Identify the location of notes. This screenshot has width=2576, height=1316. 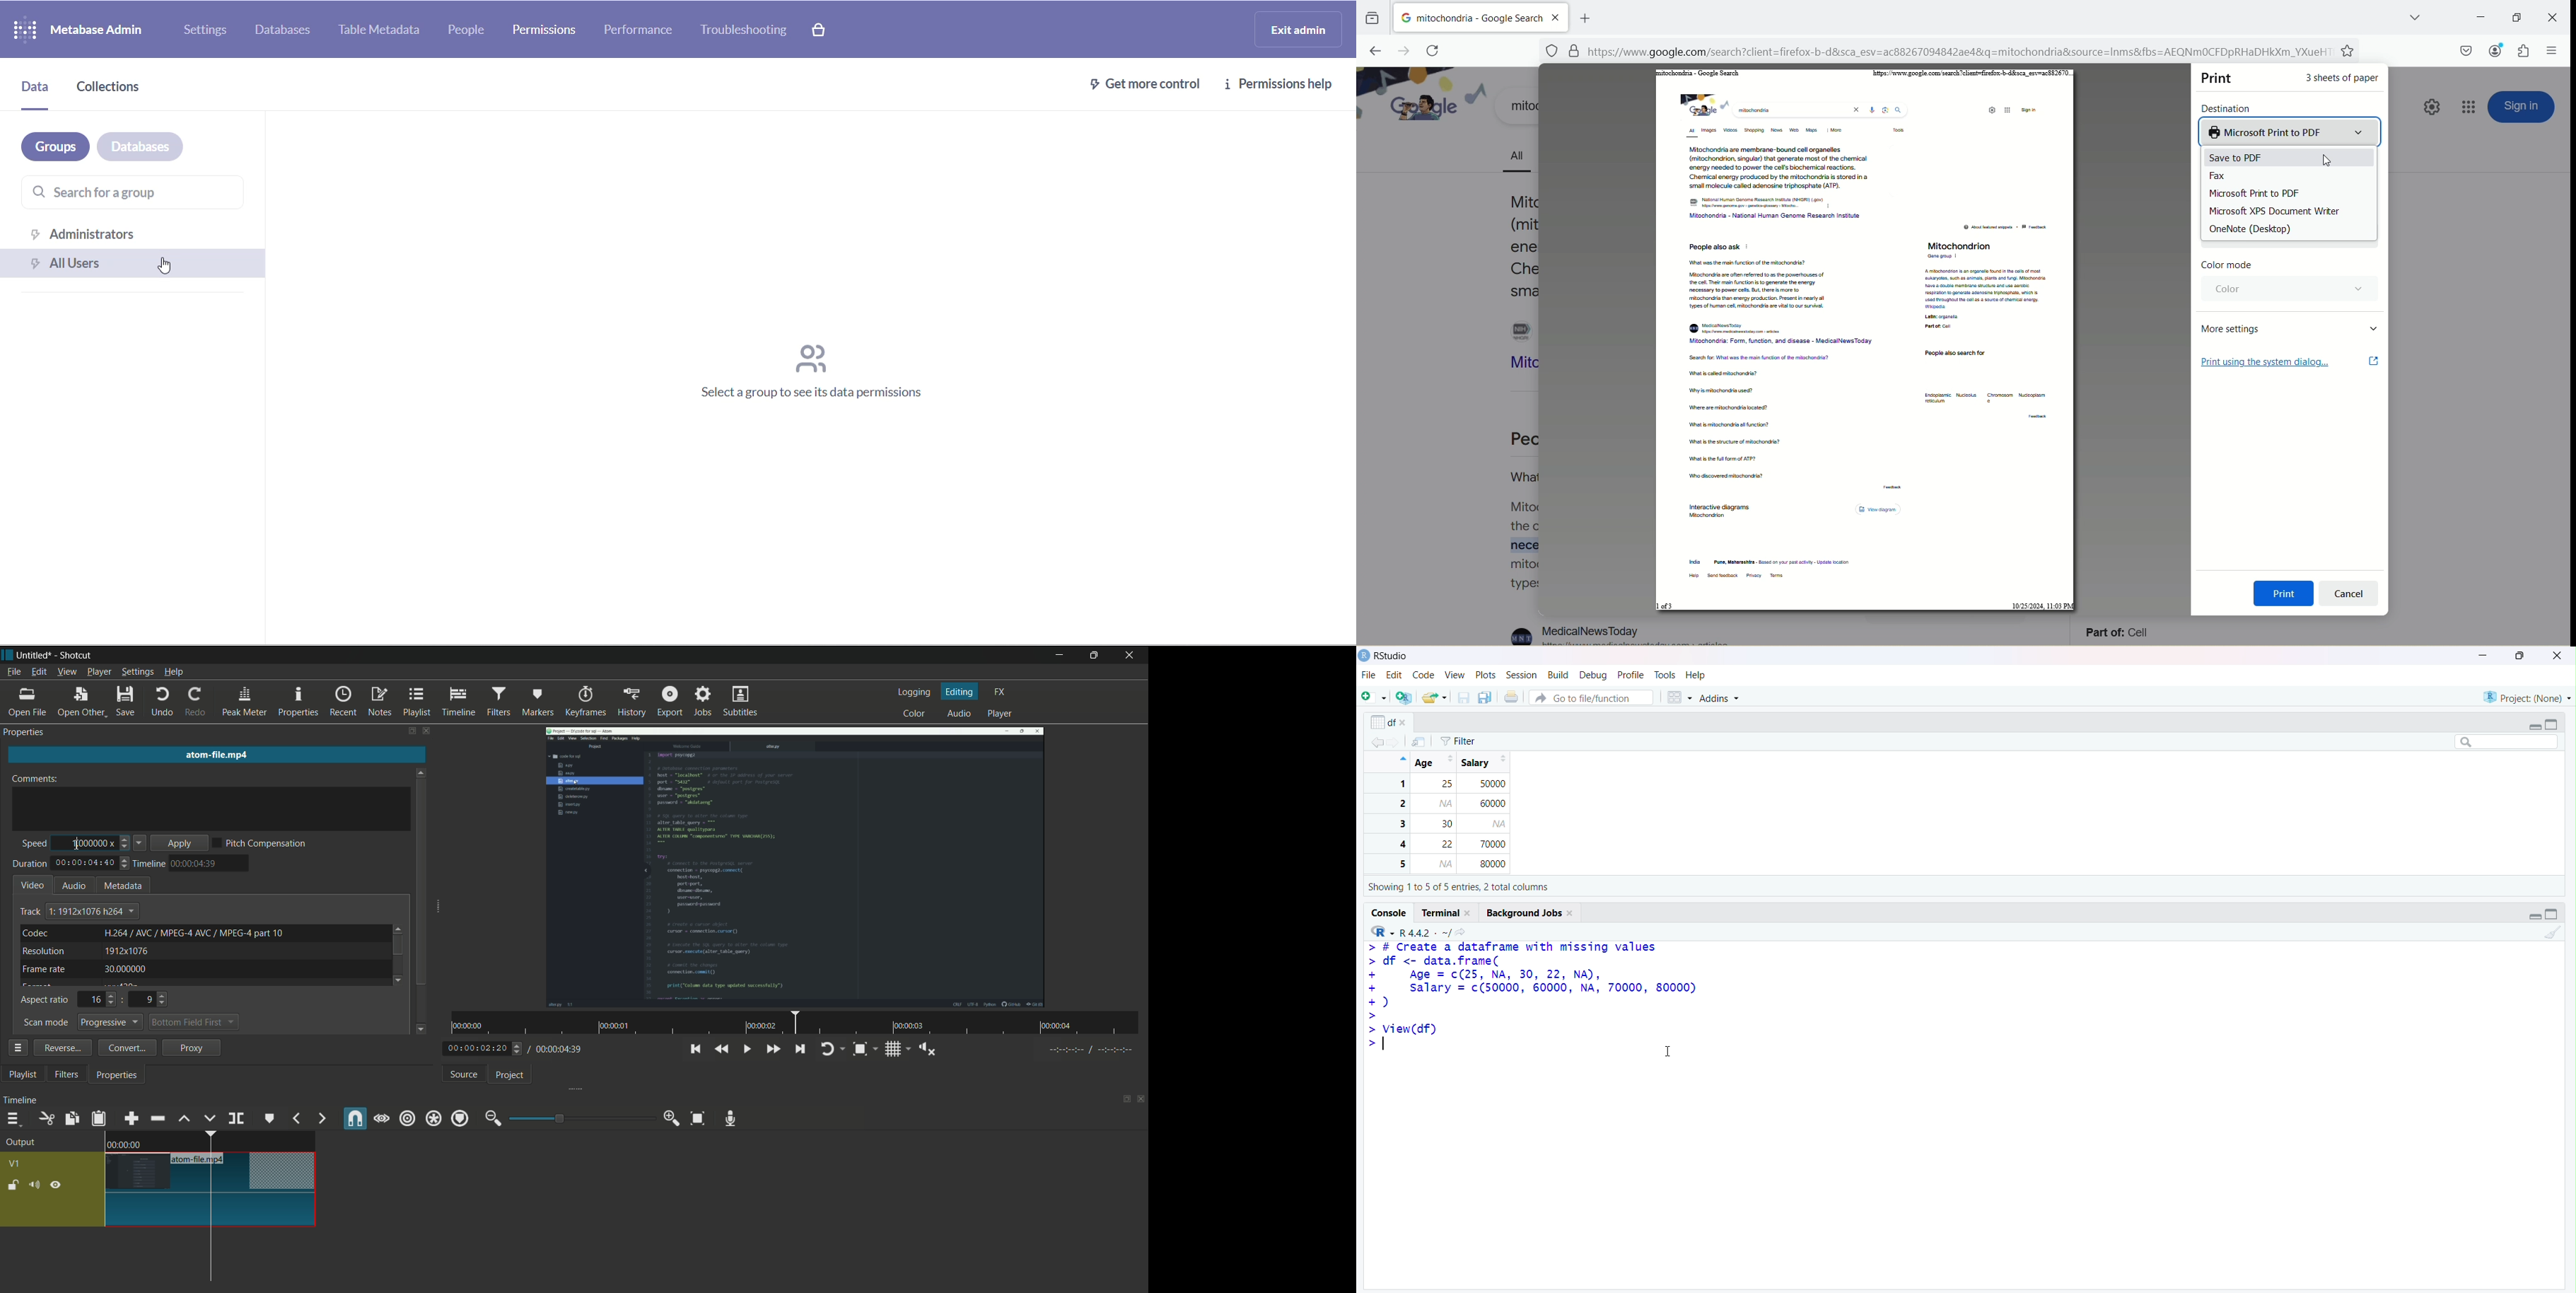
(379, 703).